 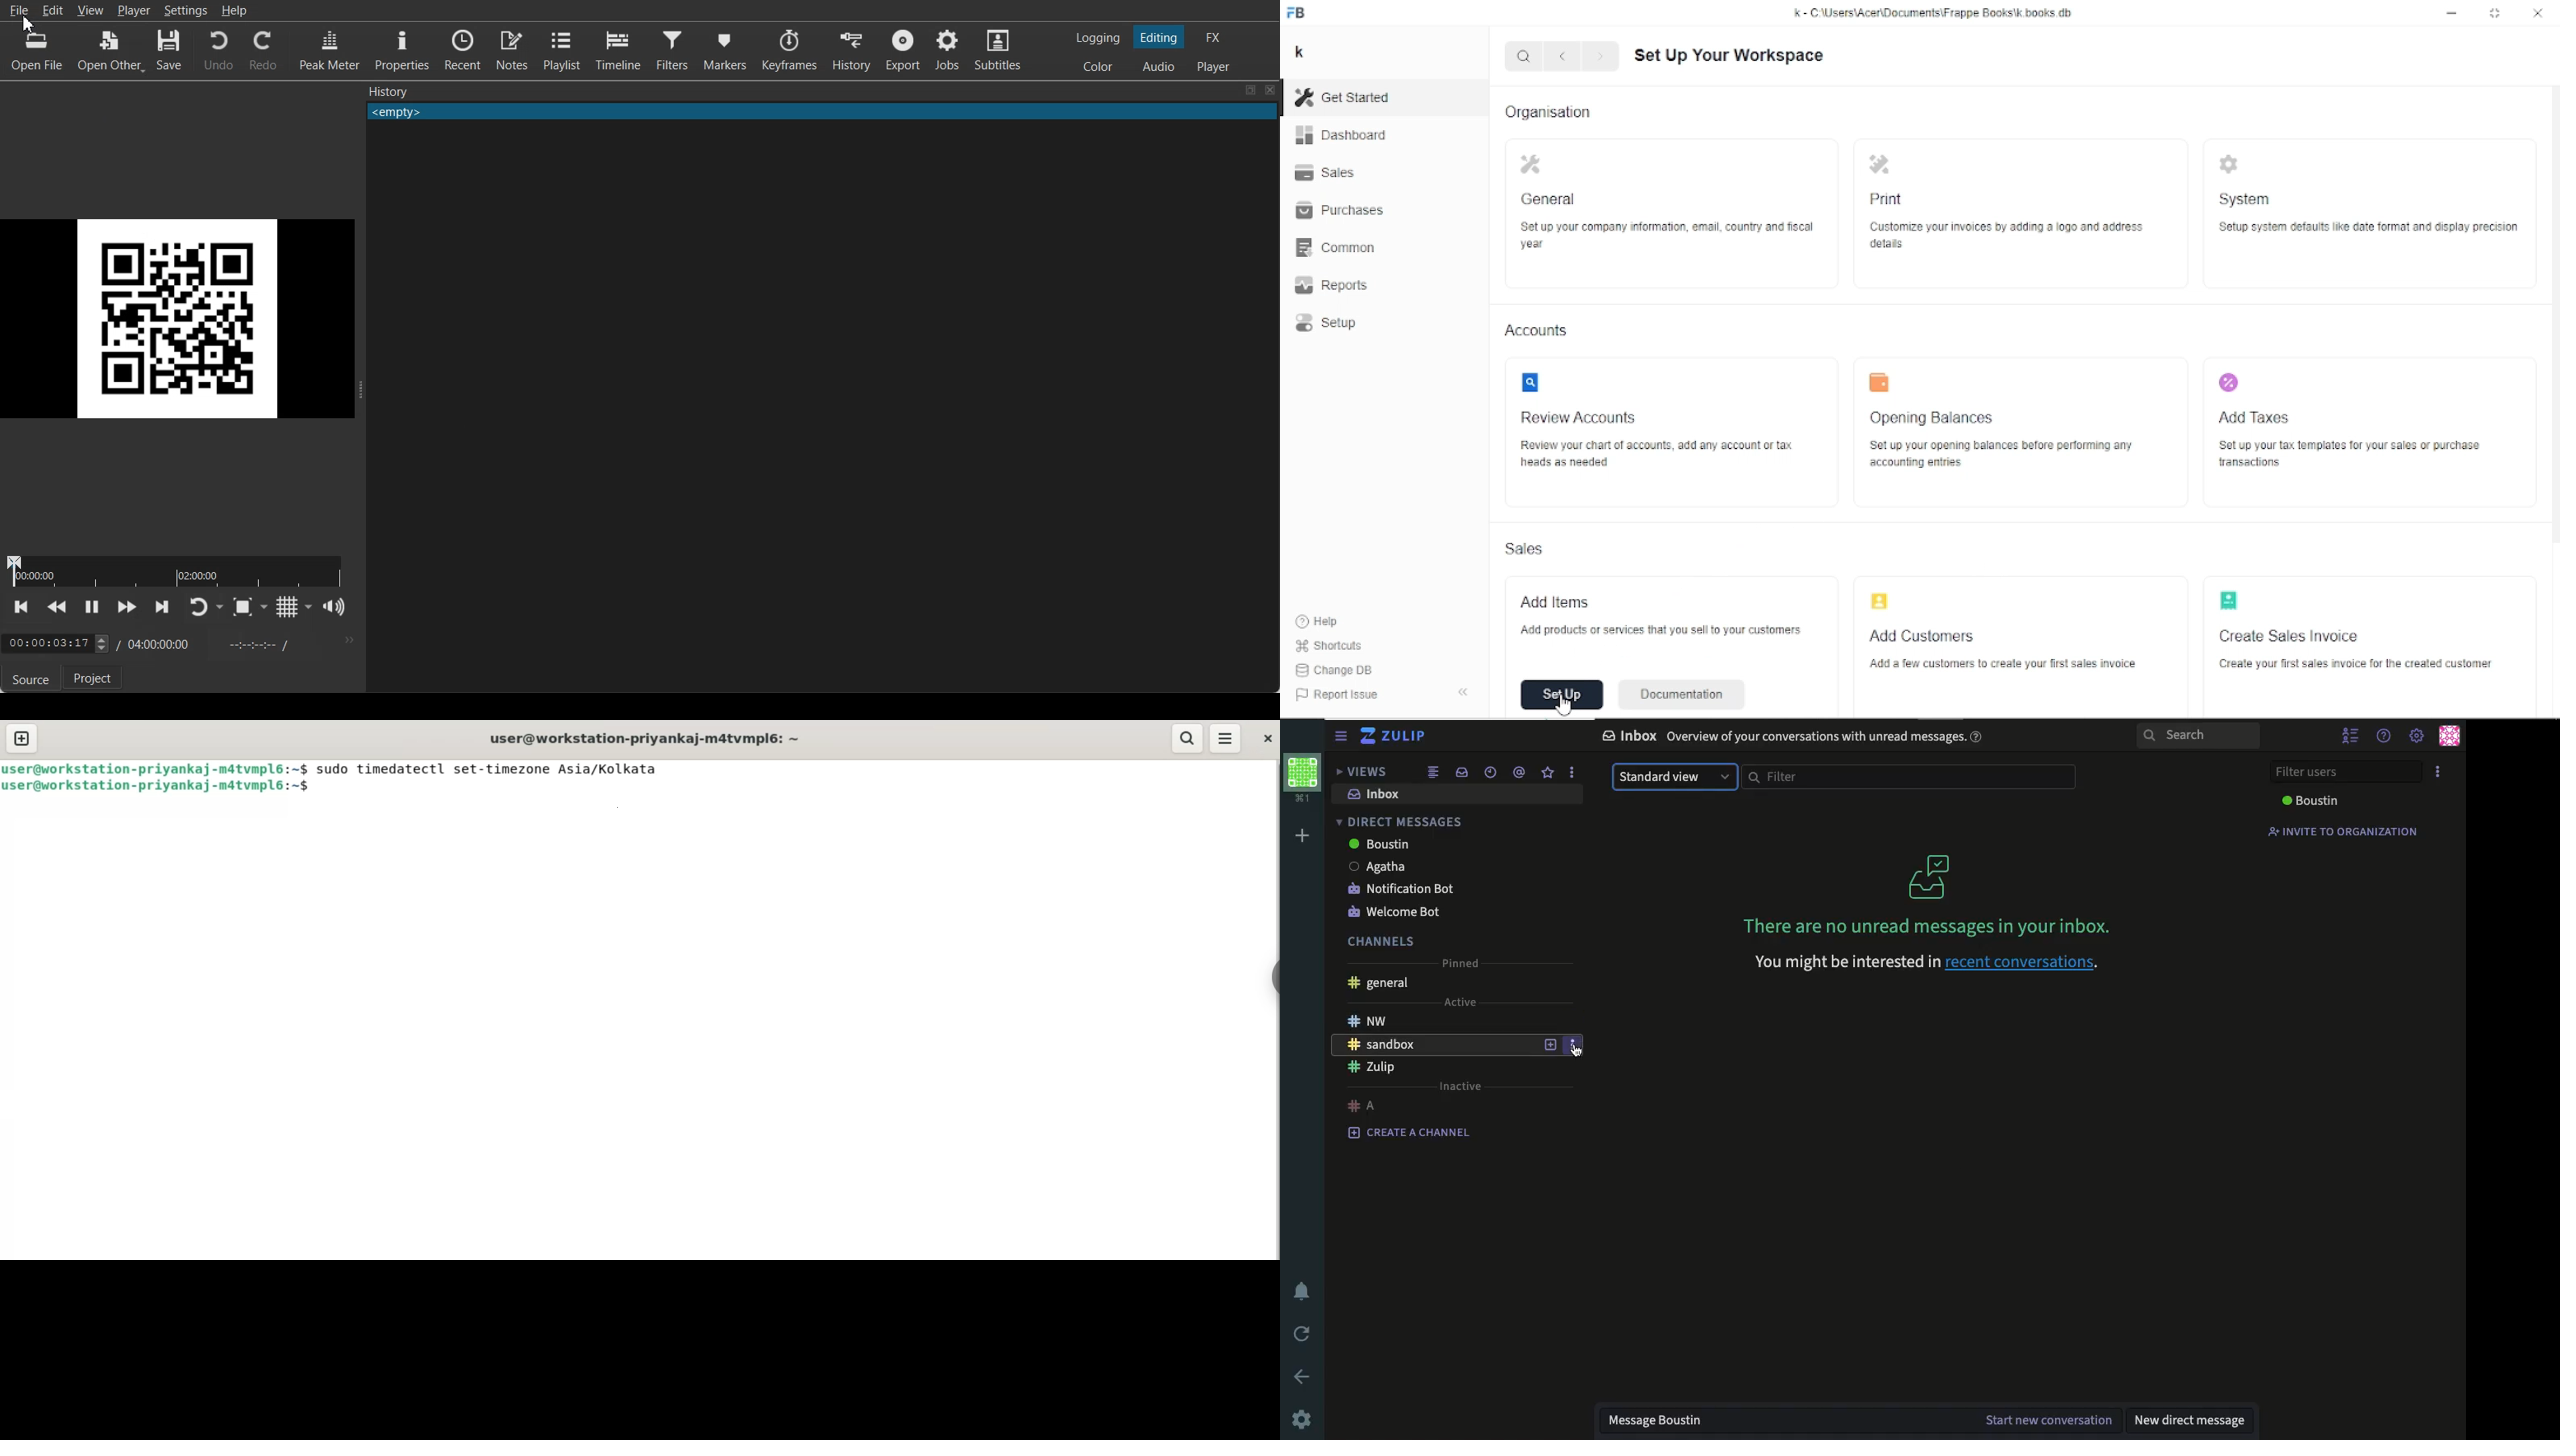 I want to click on Switching to Audio Layout, so click(x=1159, y=64).